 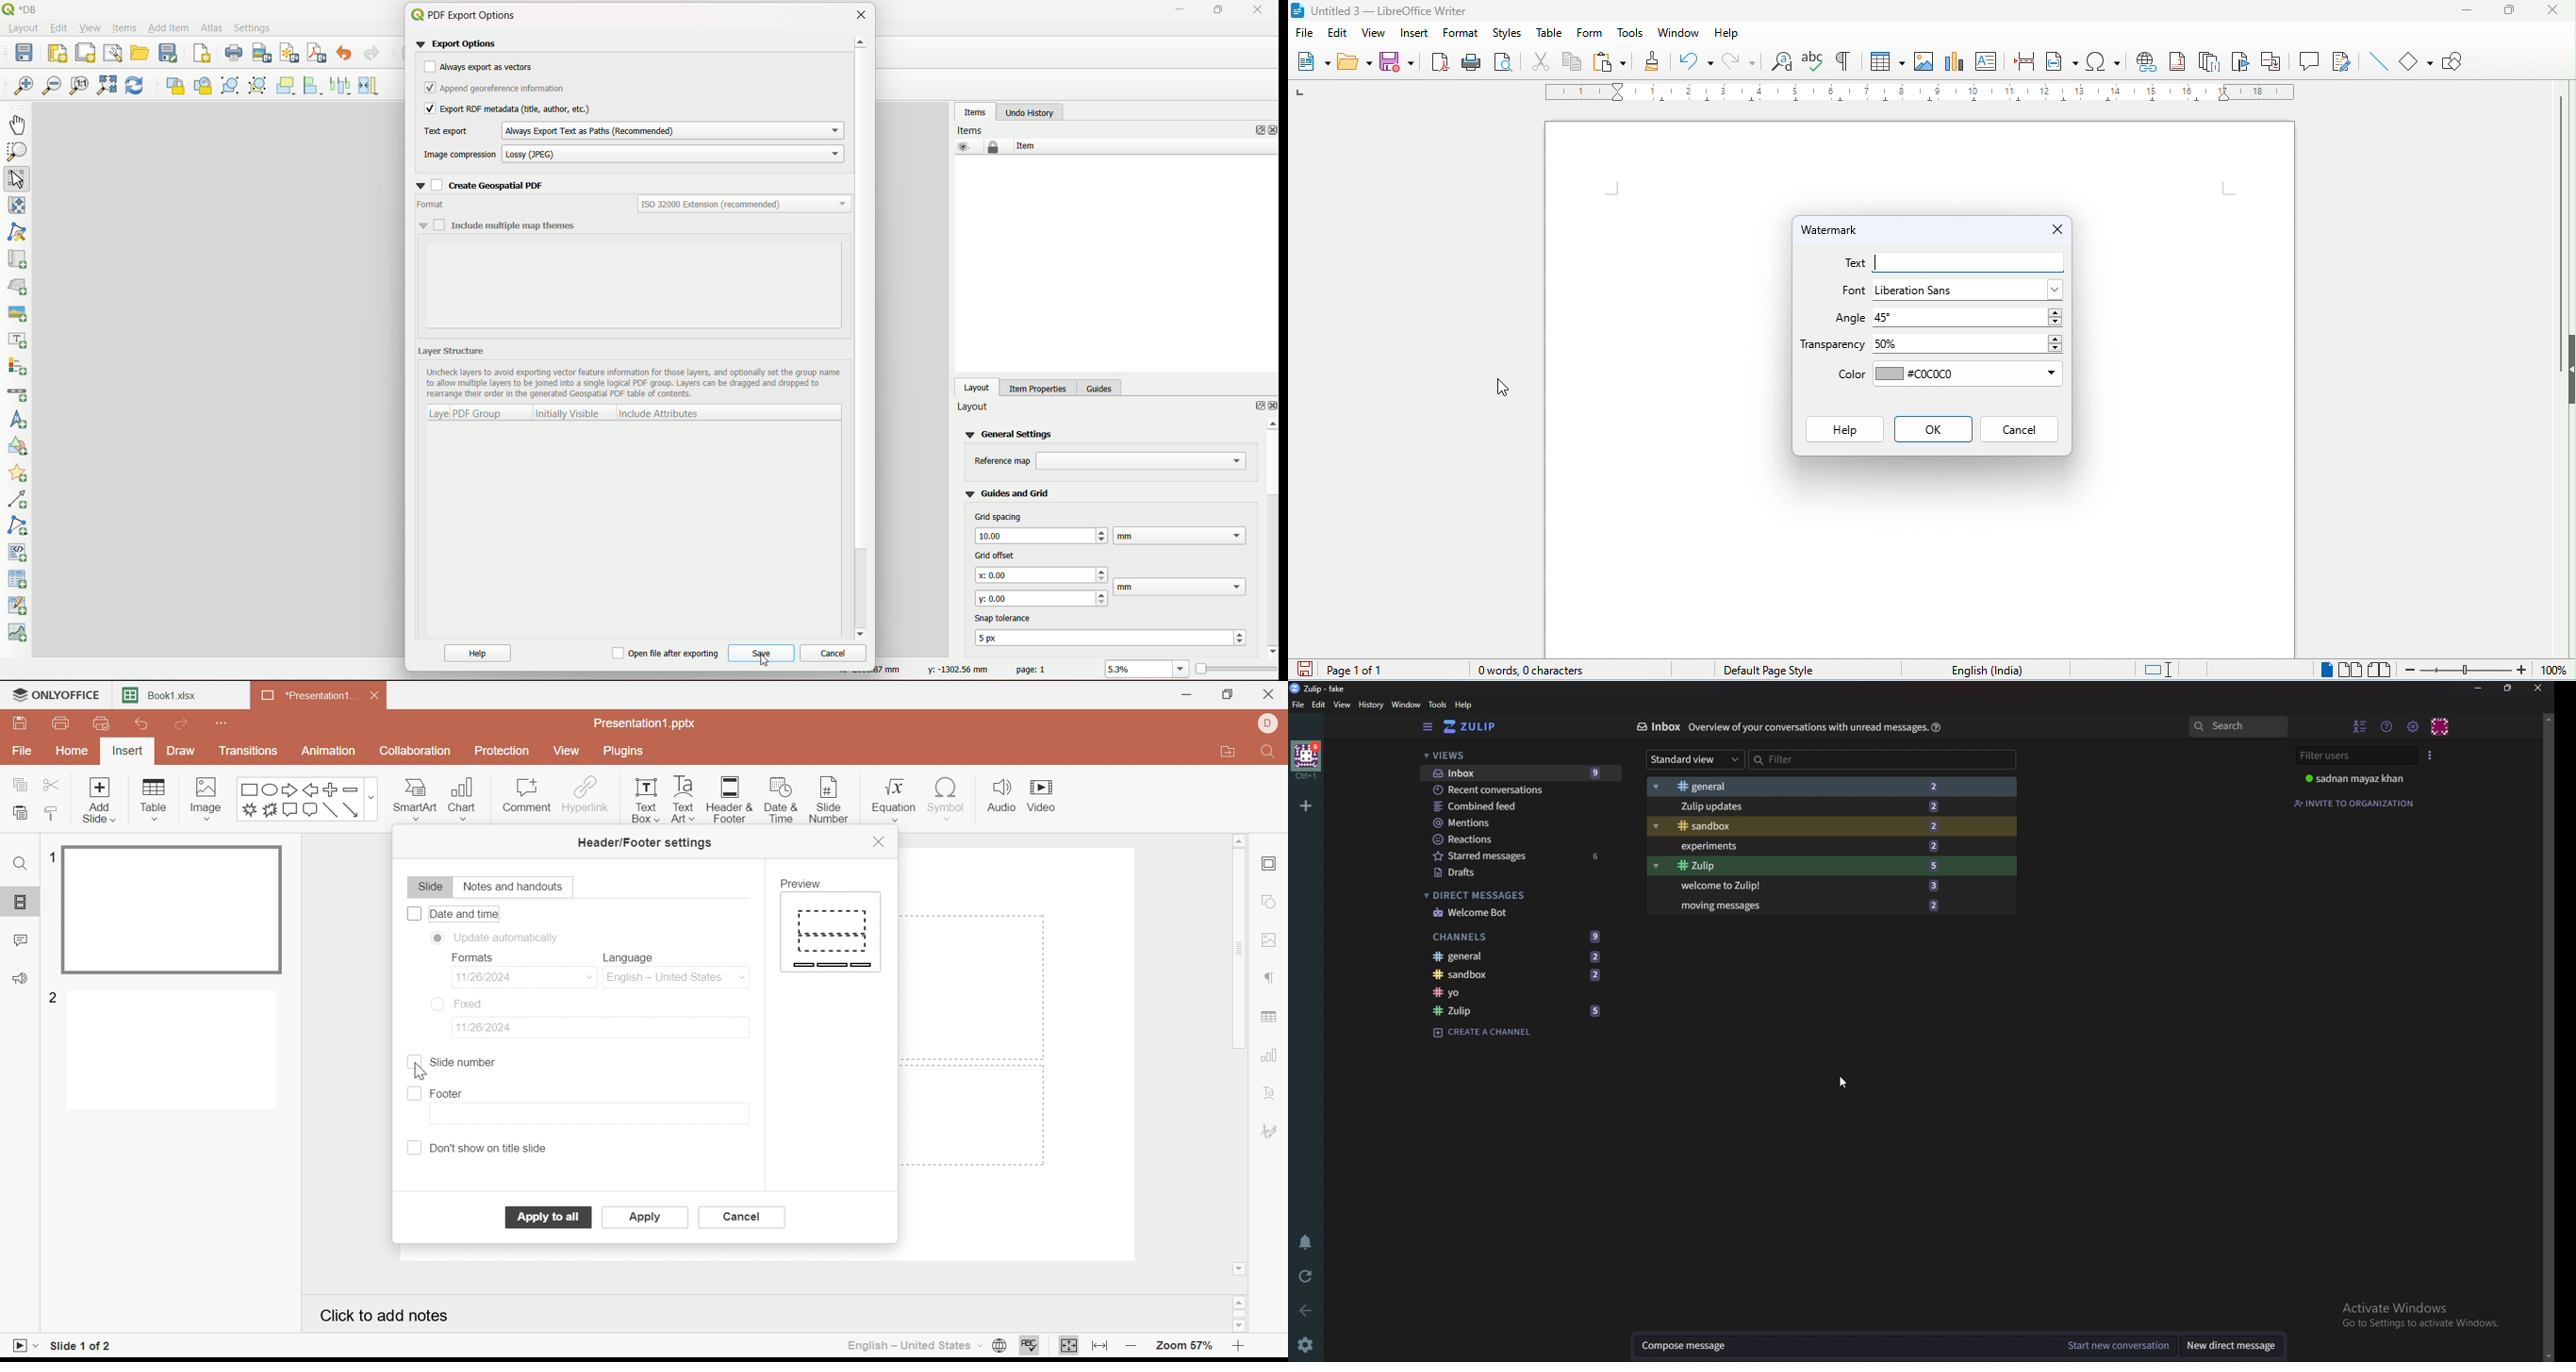 What do you see at coordinates (1032, 669) in the screenshot?
I see `page 1` at bounding box center [1032, 669].